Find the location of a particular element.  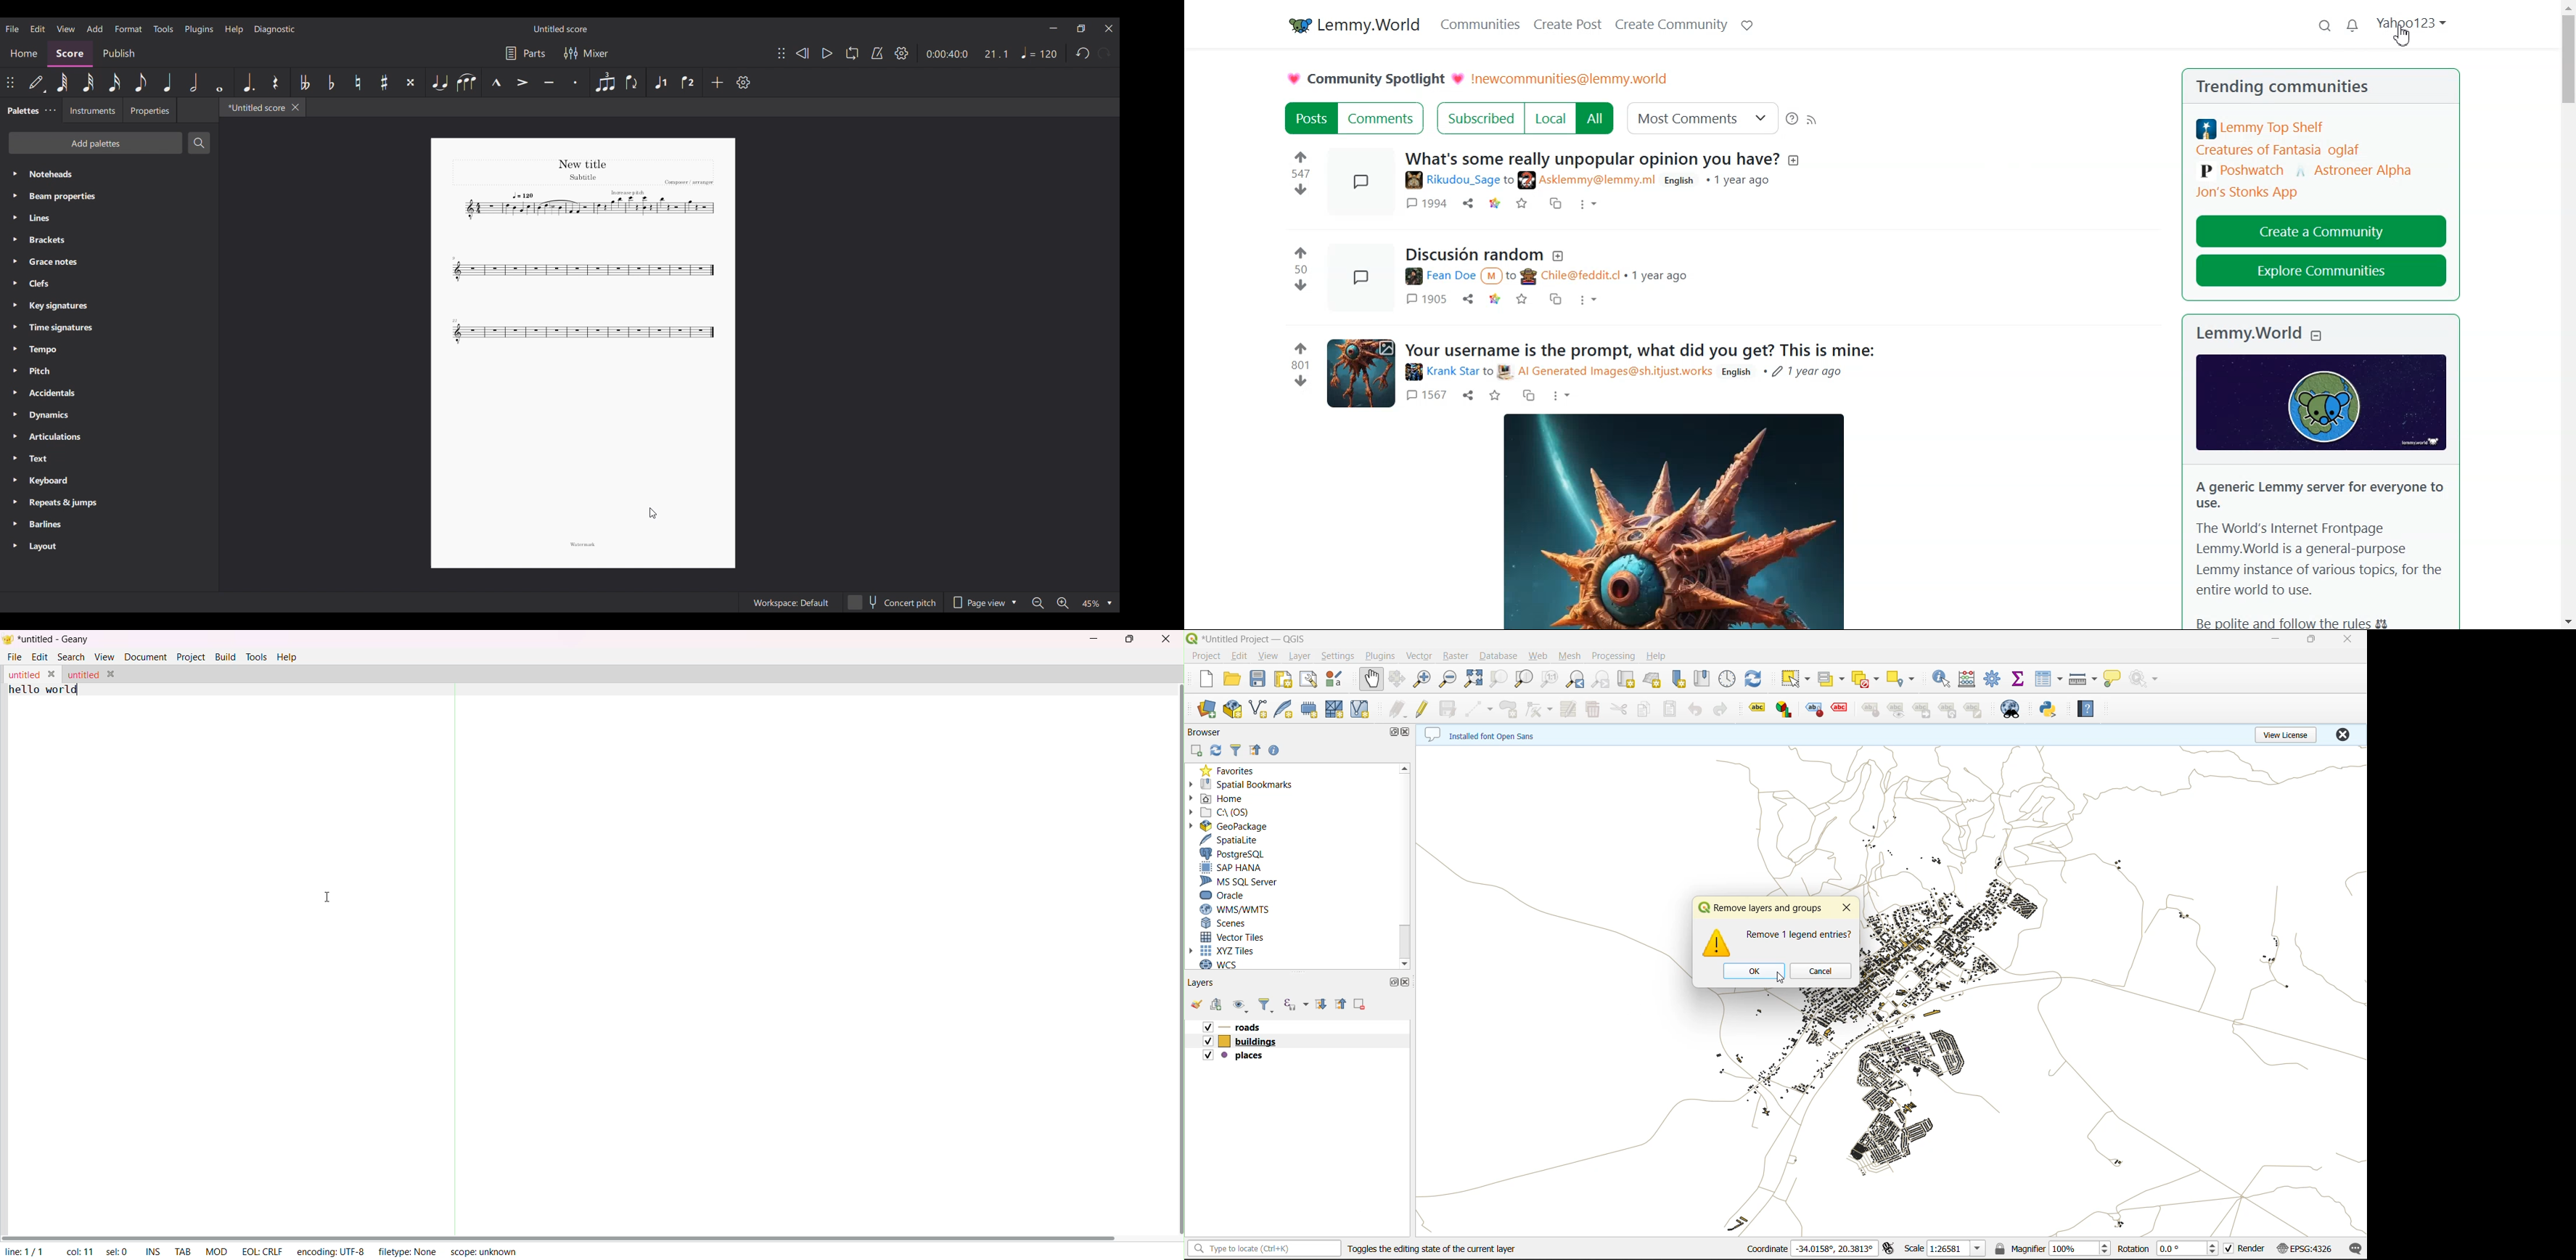

Grace notes is located at coordinates (110, 262).